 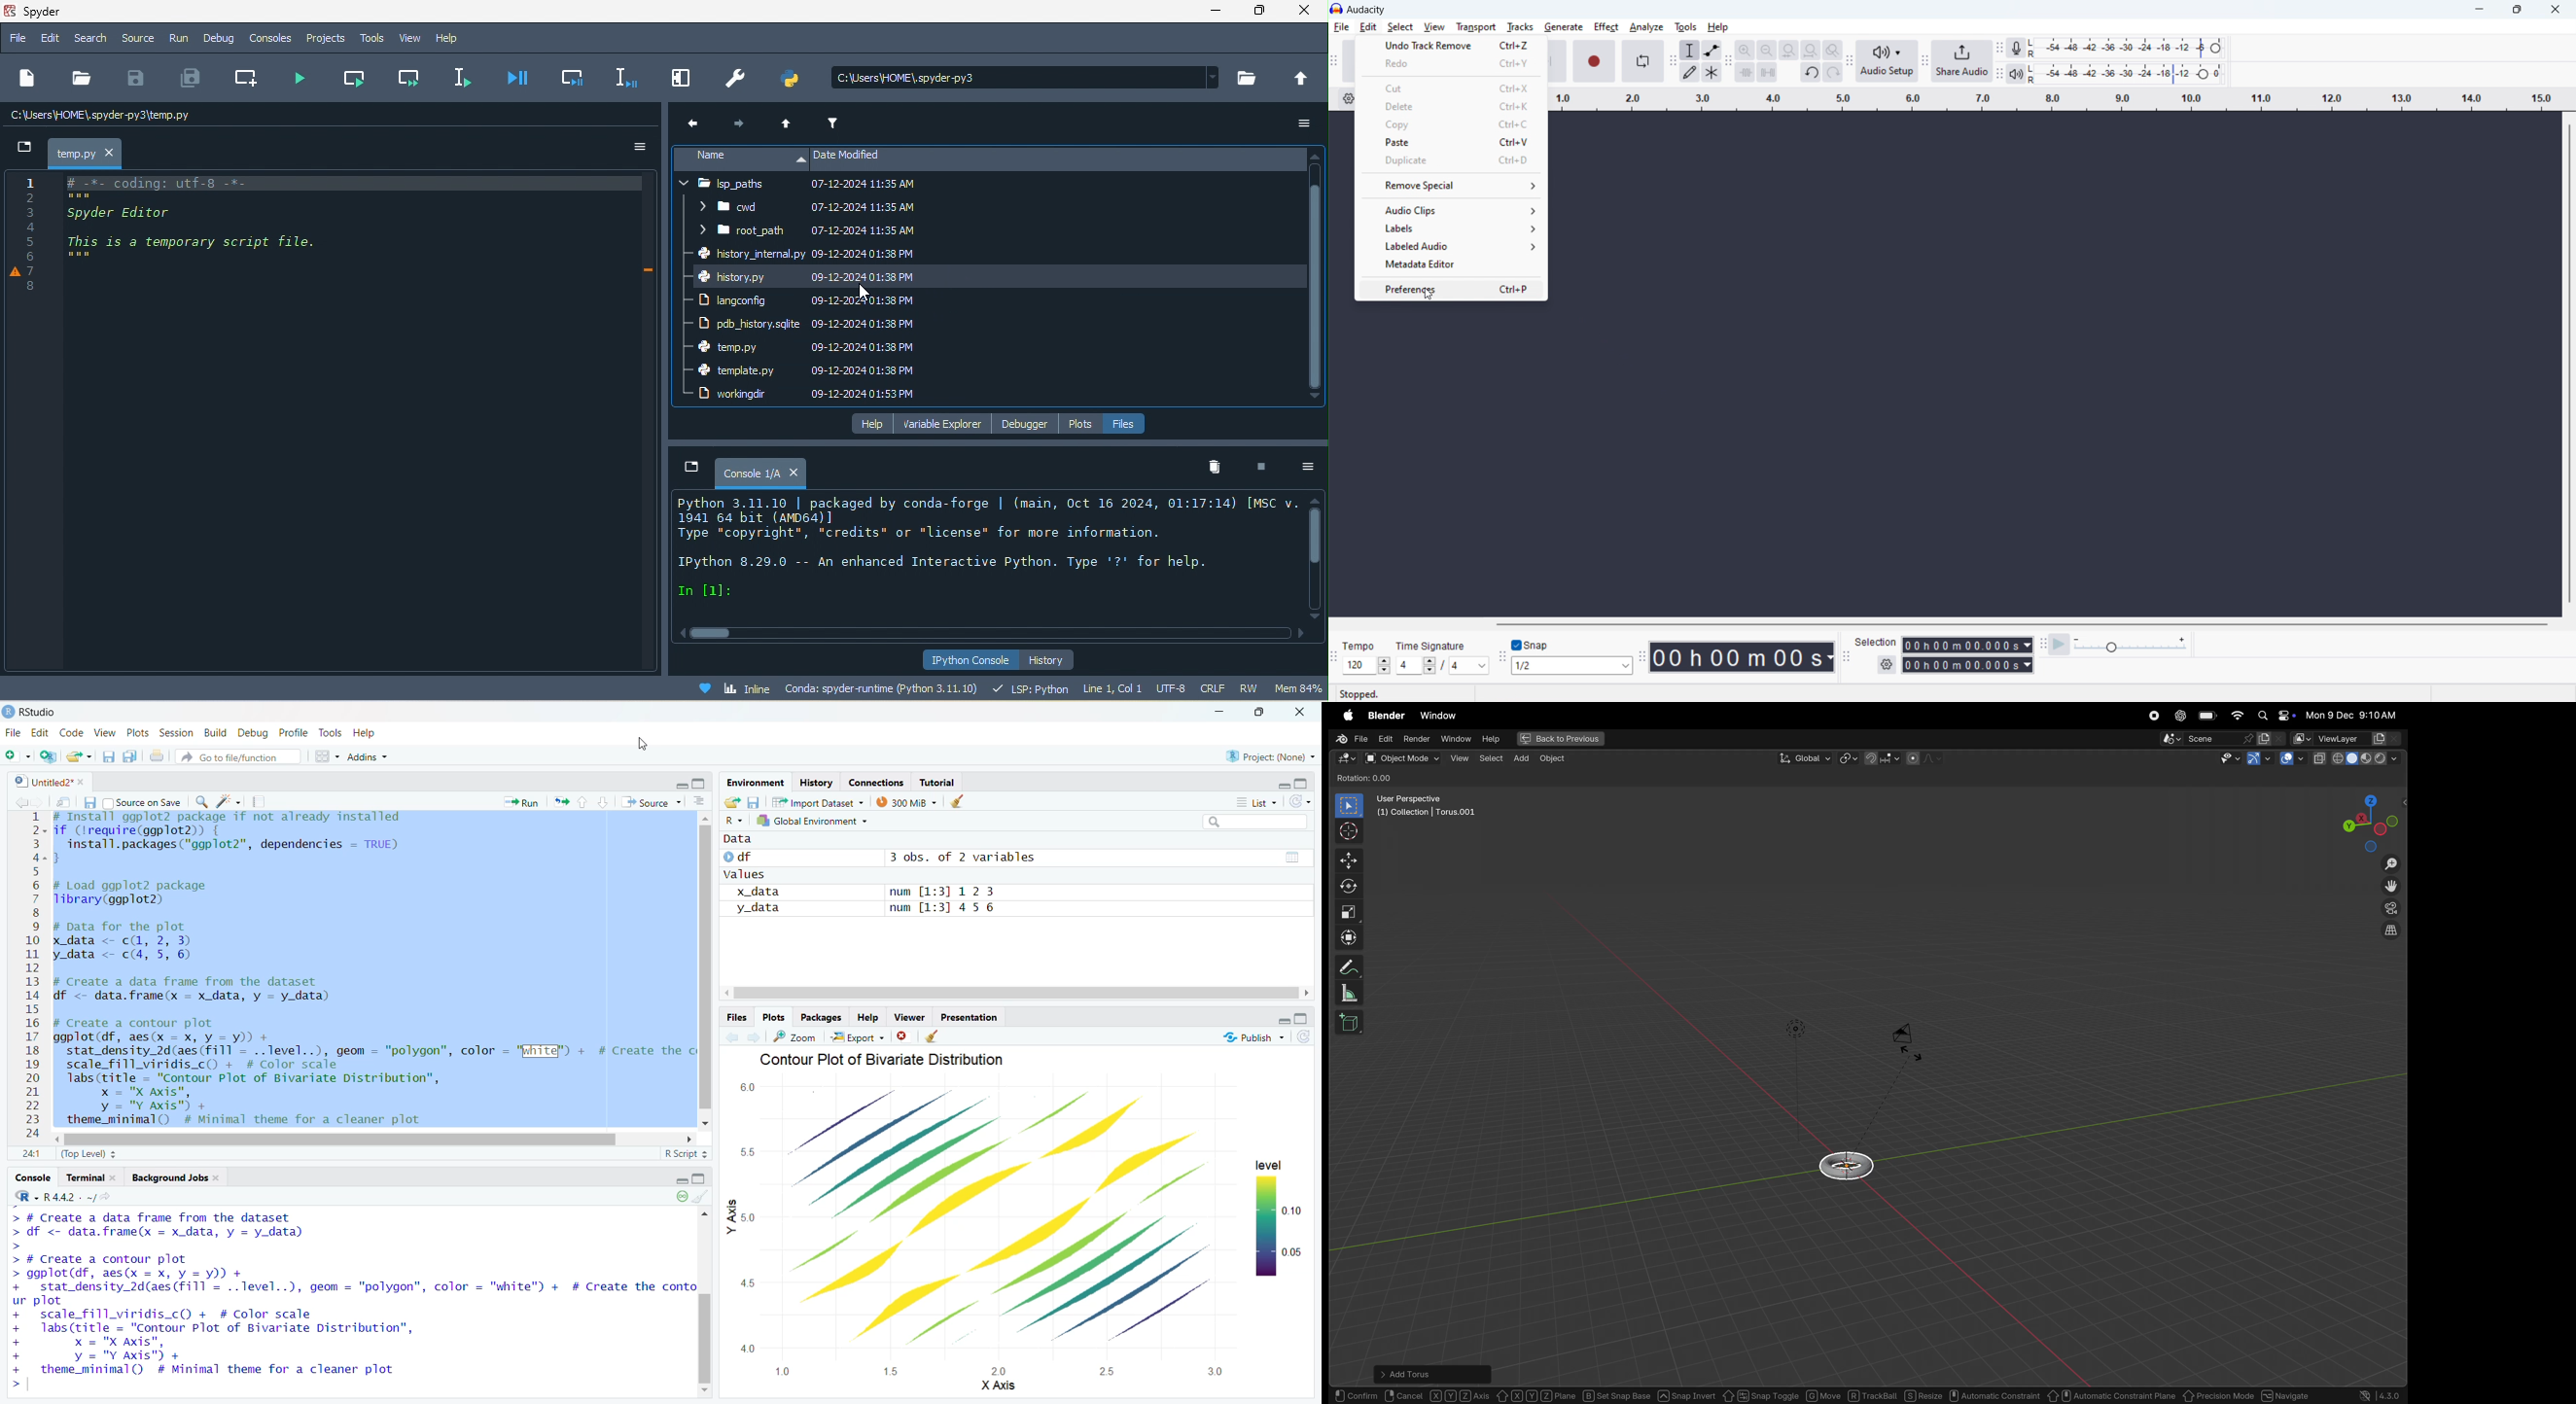 I want to click on zoom in, so click(x=1744, y=49).